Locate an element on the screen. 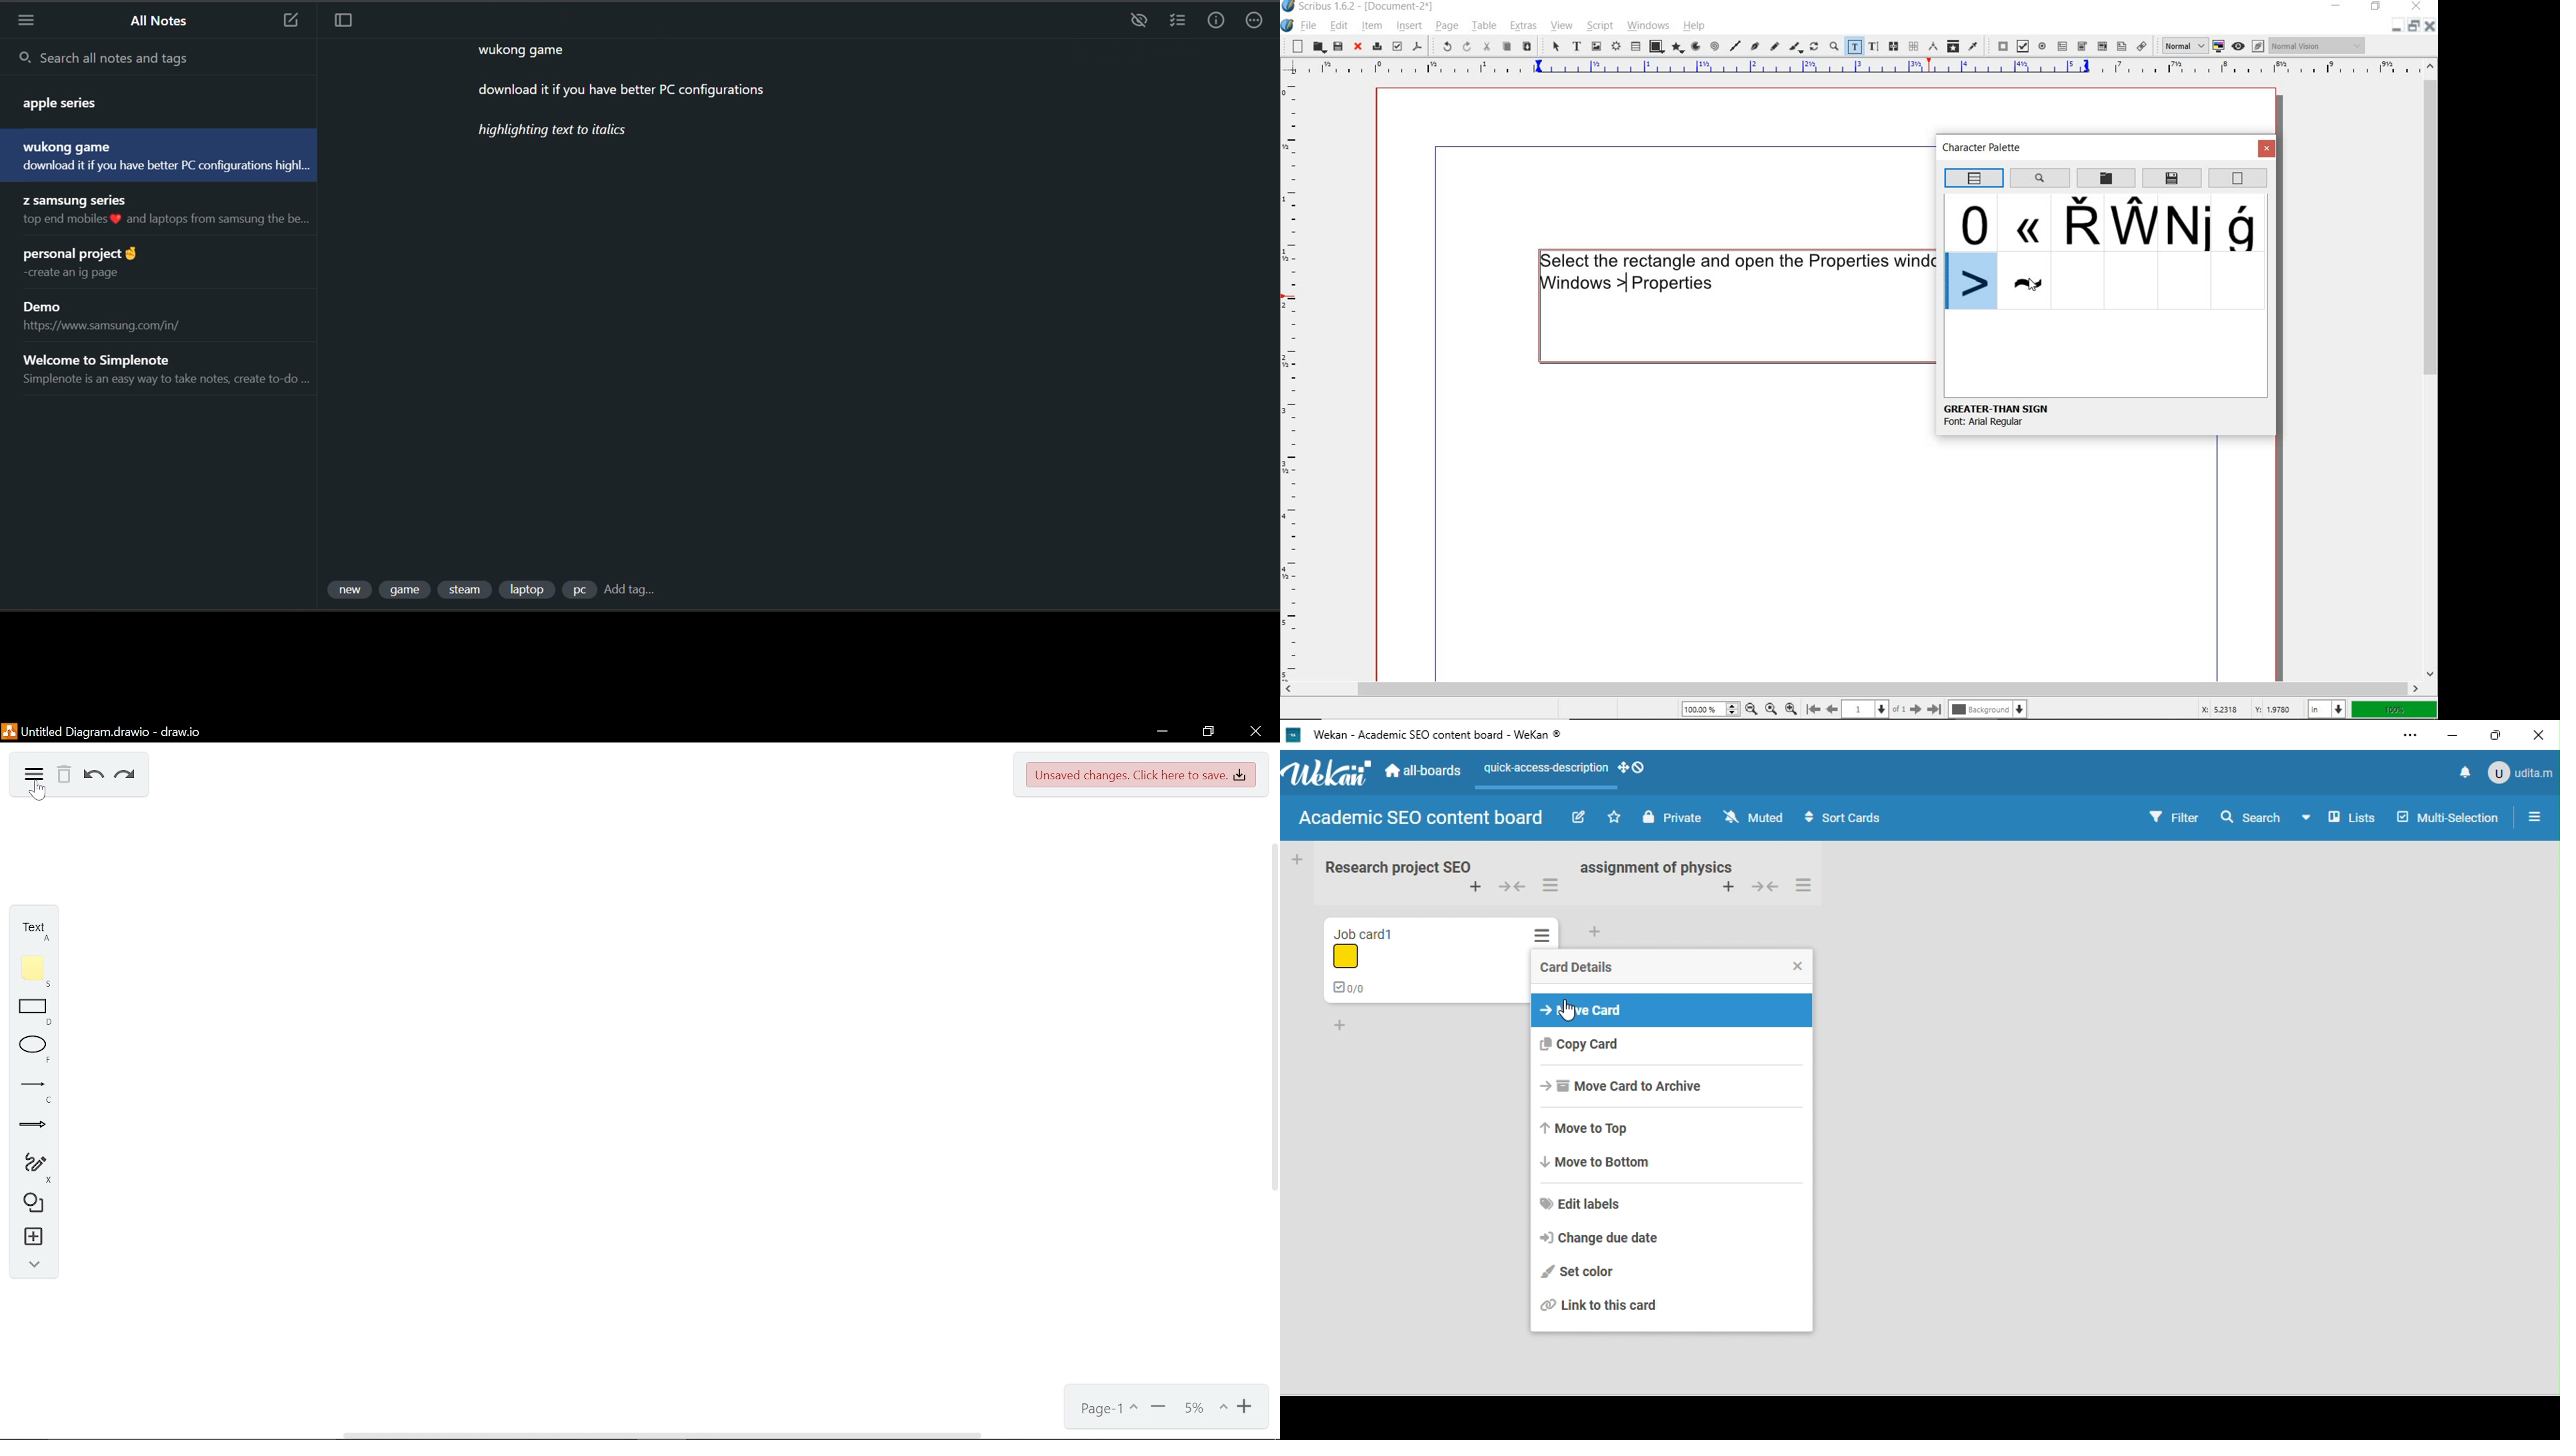 Image resolution: width=2576 pixels, height=1456 pixels. Current page is located at coordinates (1102, 1409).